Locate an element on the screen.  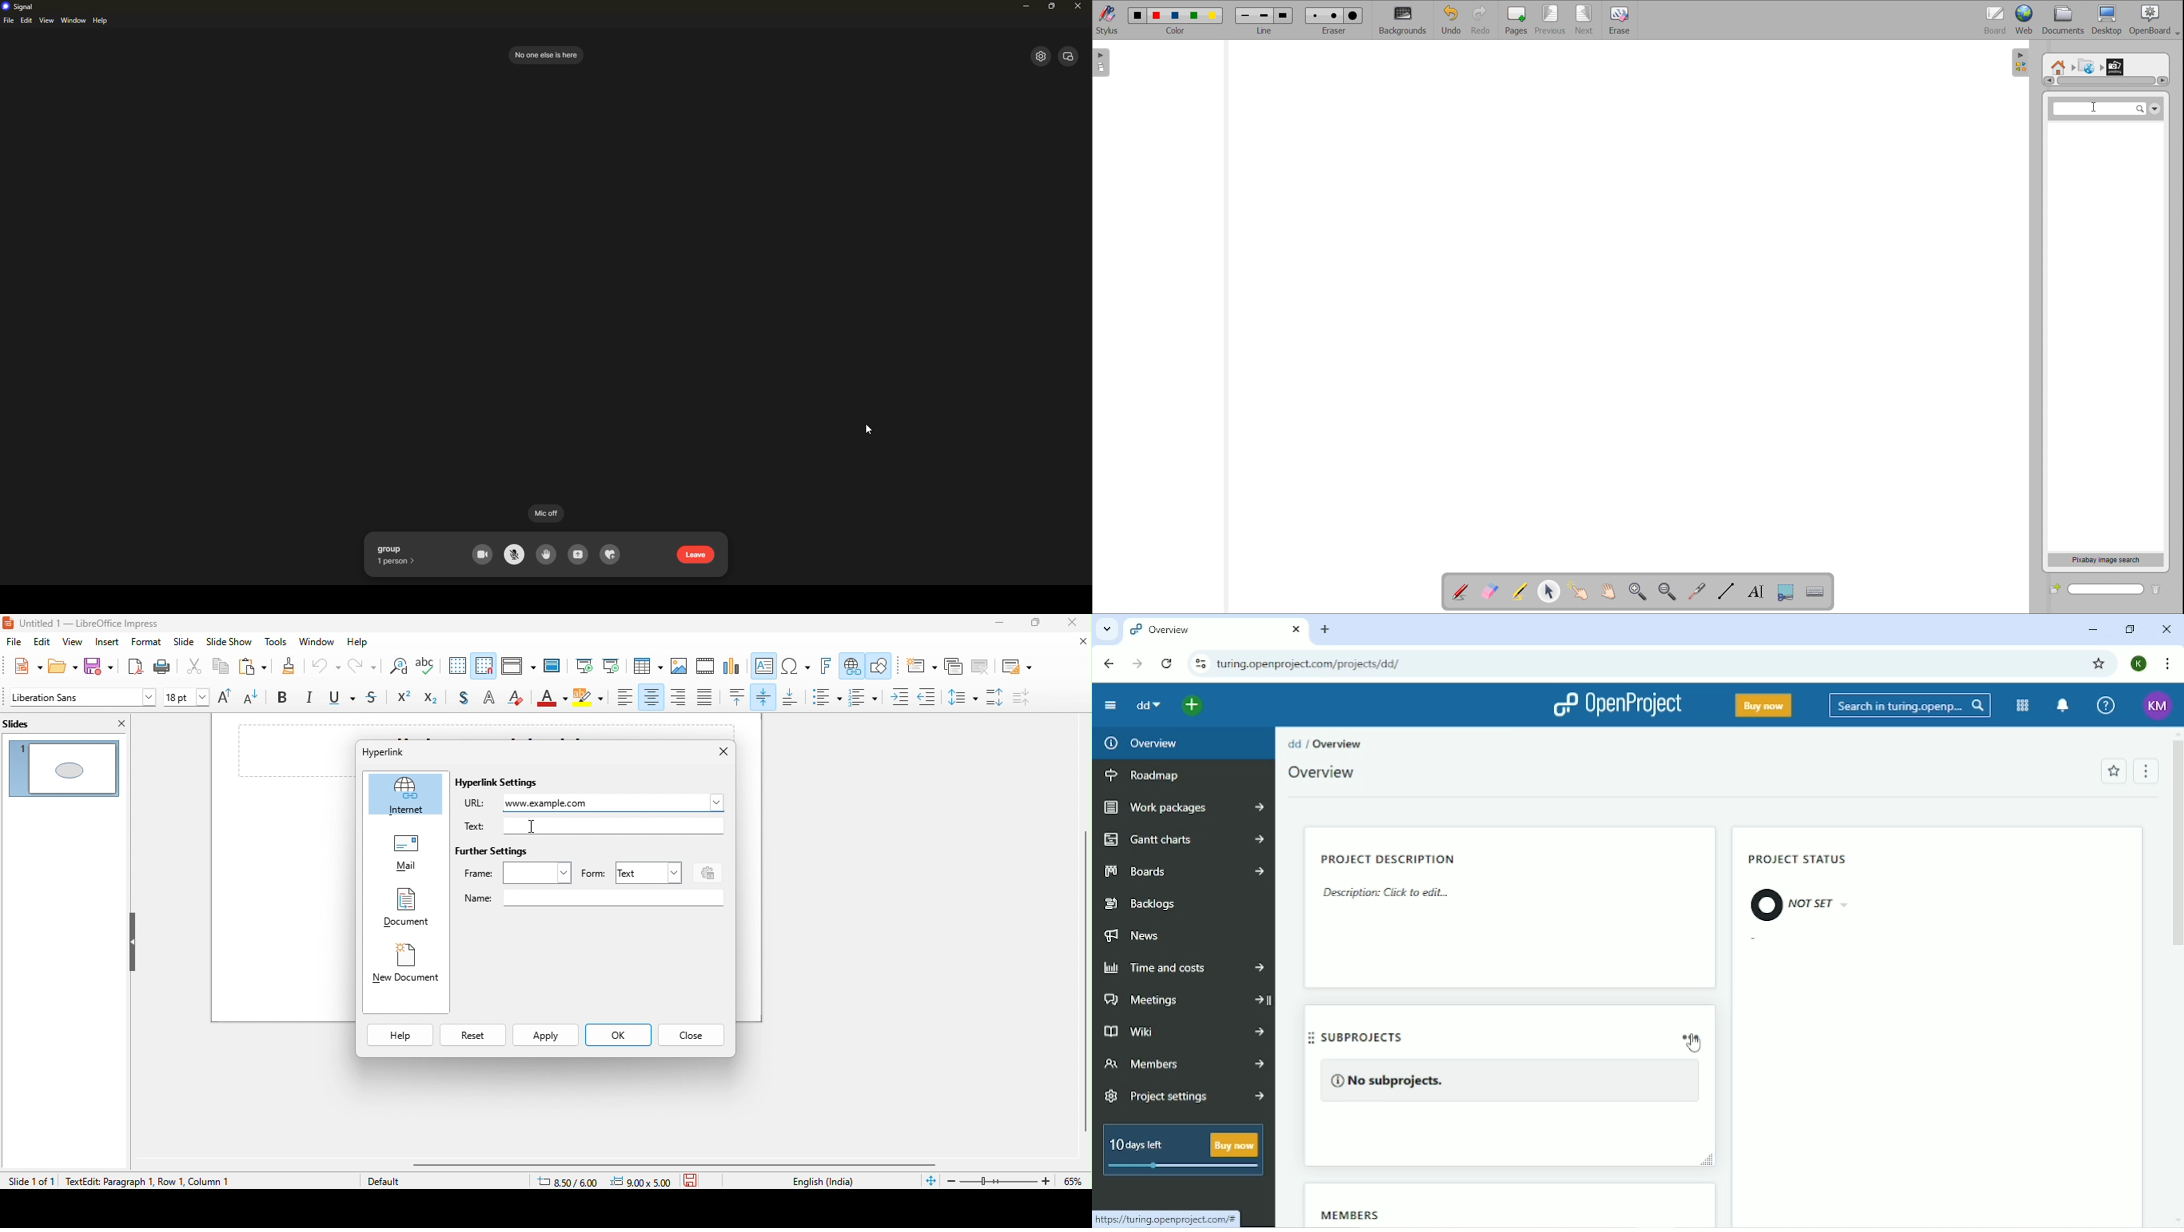
pixabay image search is located at coordinates (2106, 559).